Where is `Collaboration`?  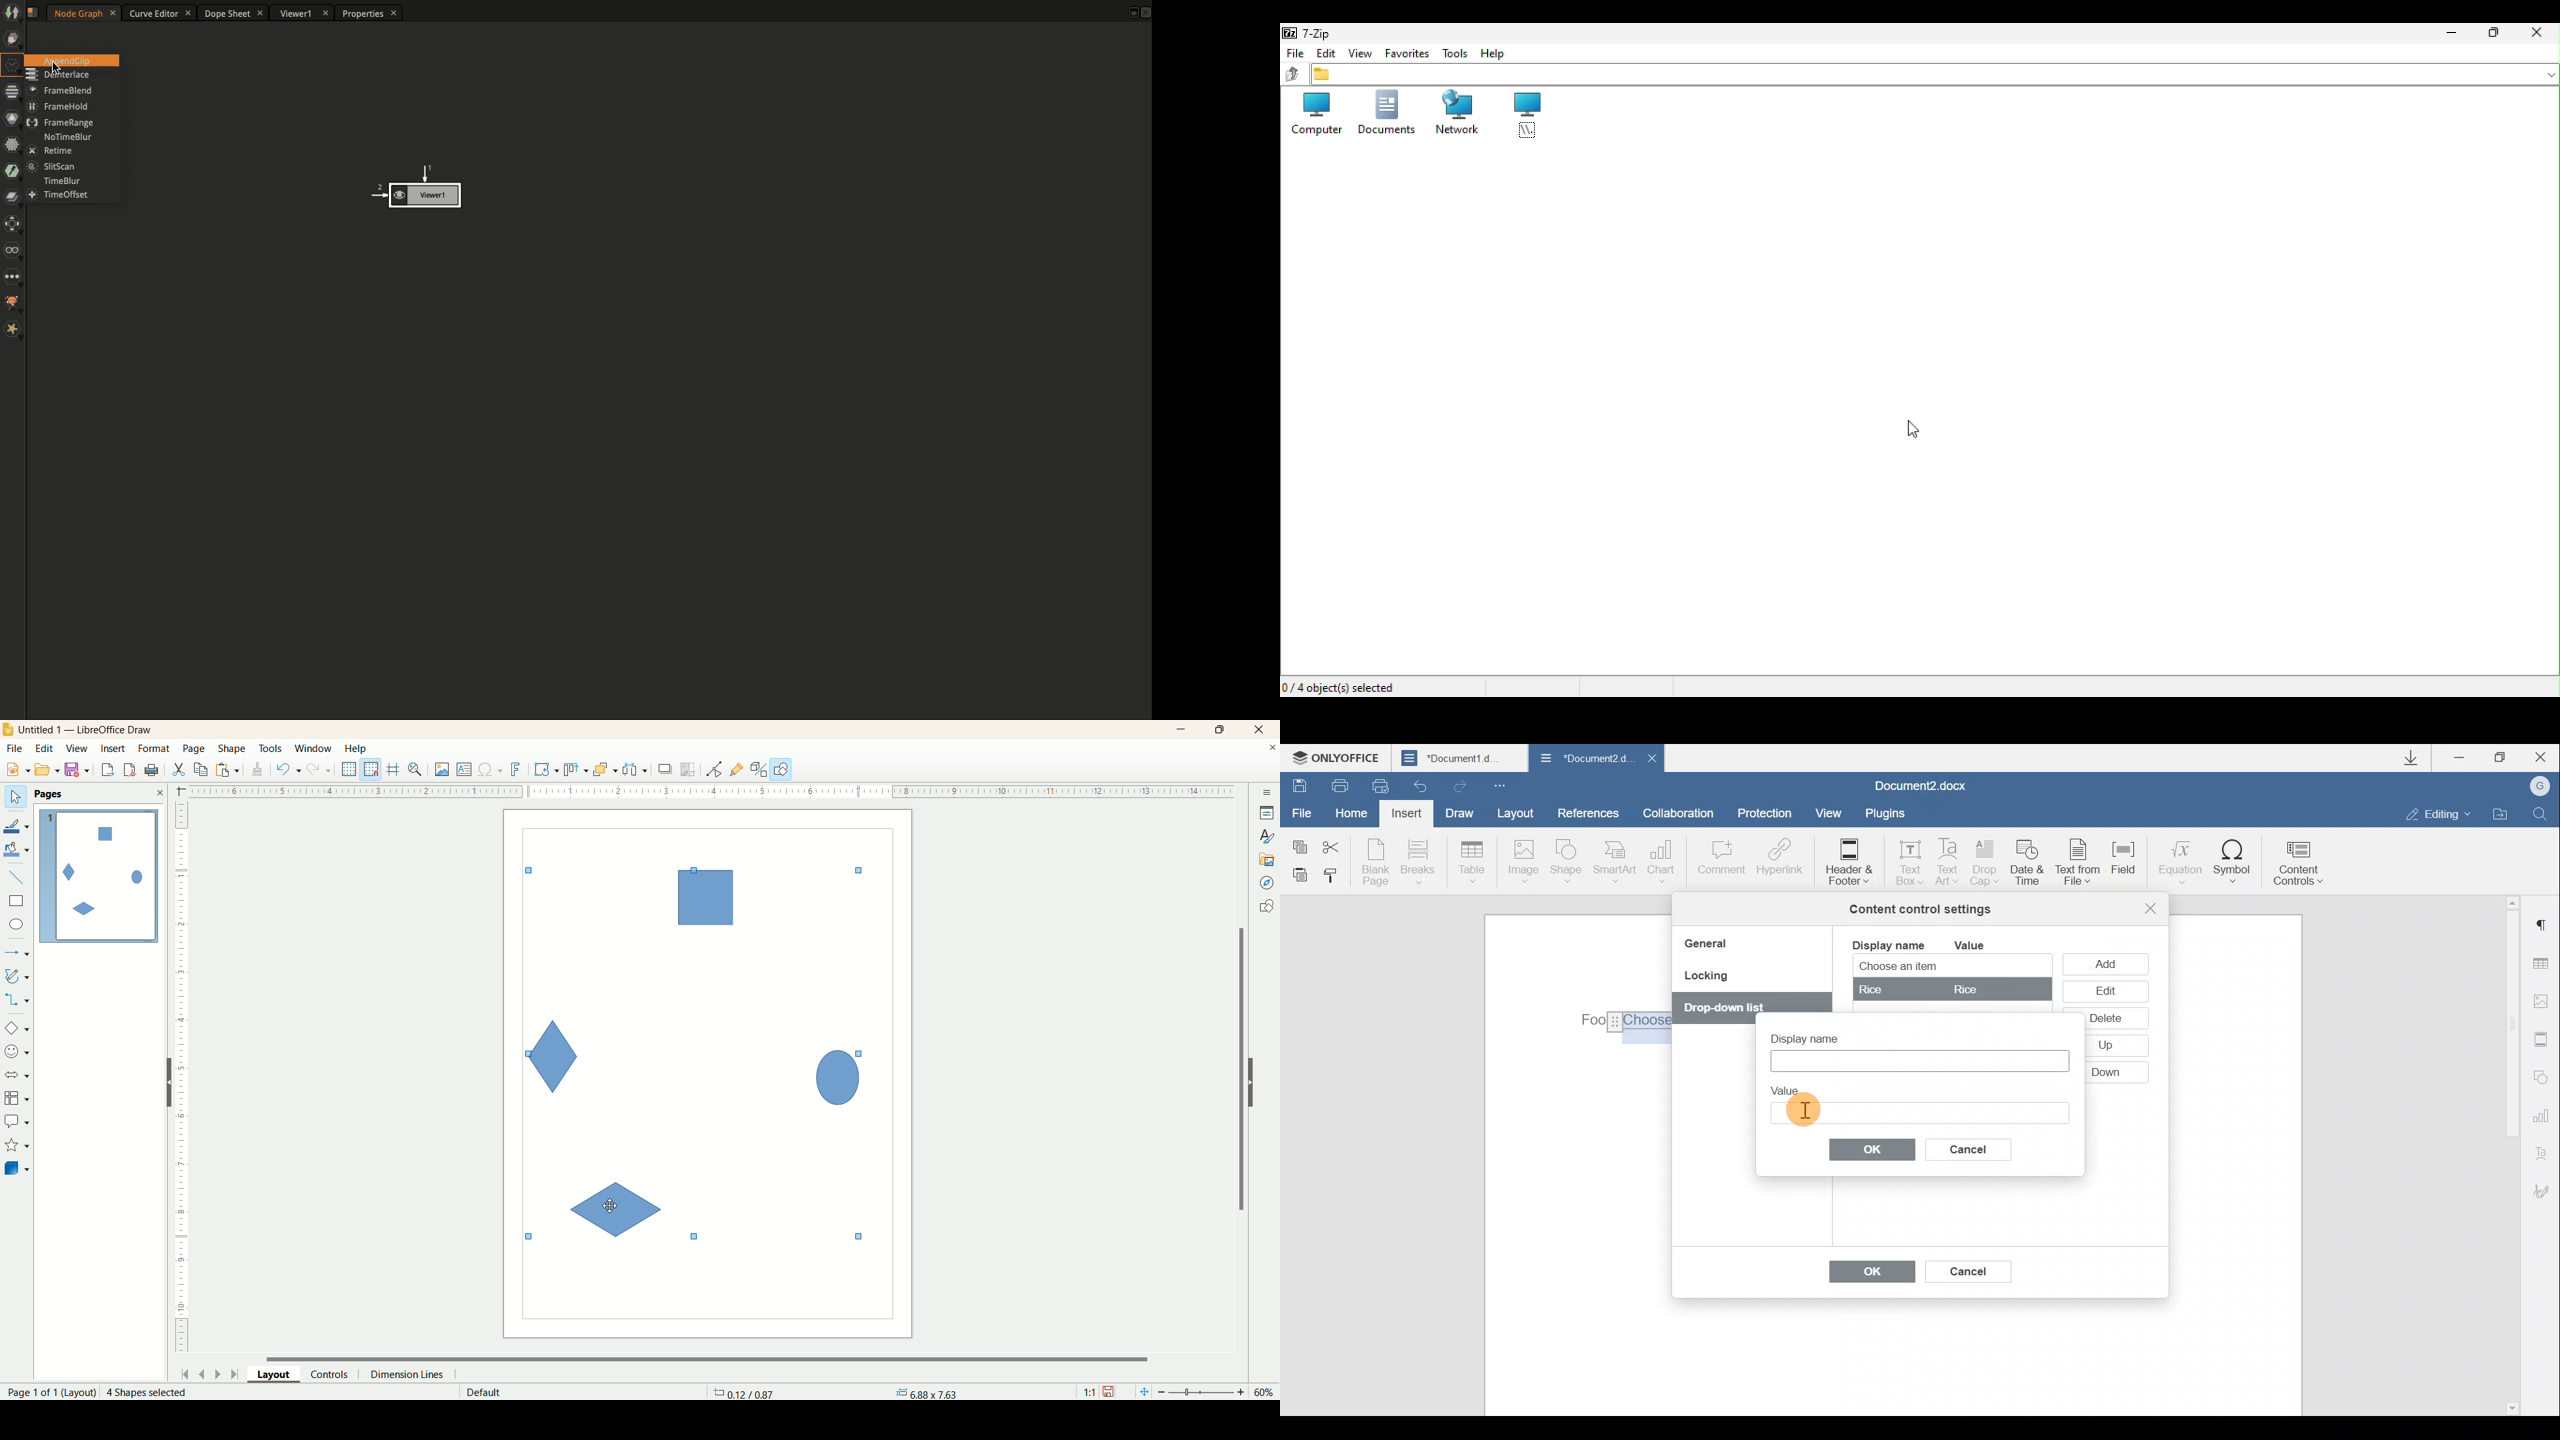 Collaboration is located at coordinates (1683, 813).